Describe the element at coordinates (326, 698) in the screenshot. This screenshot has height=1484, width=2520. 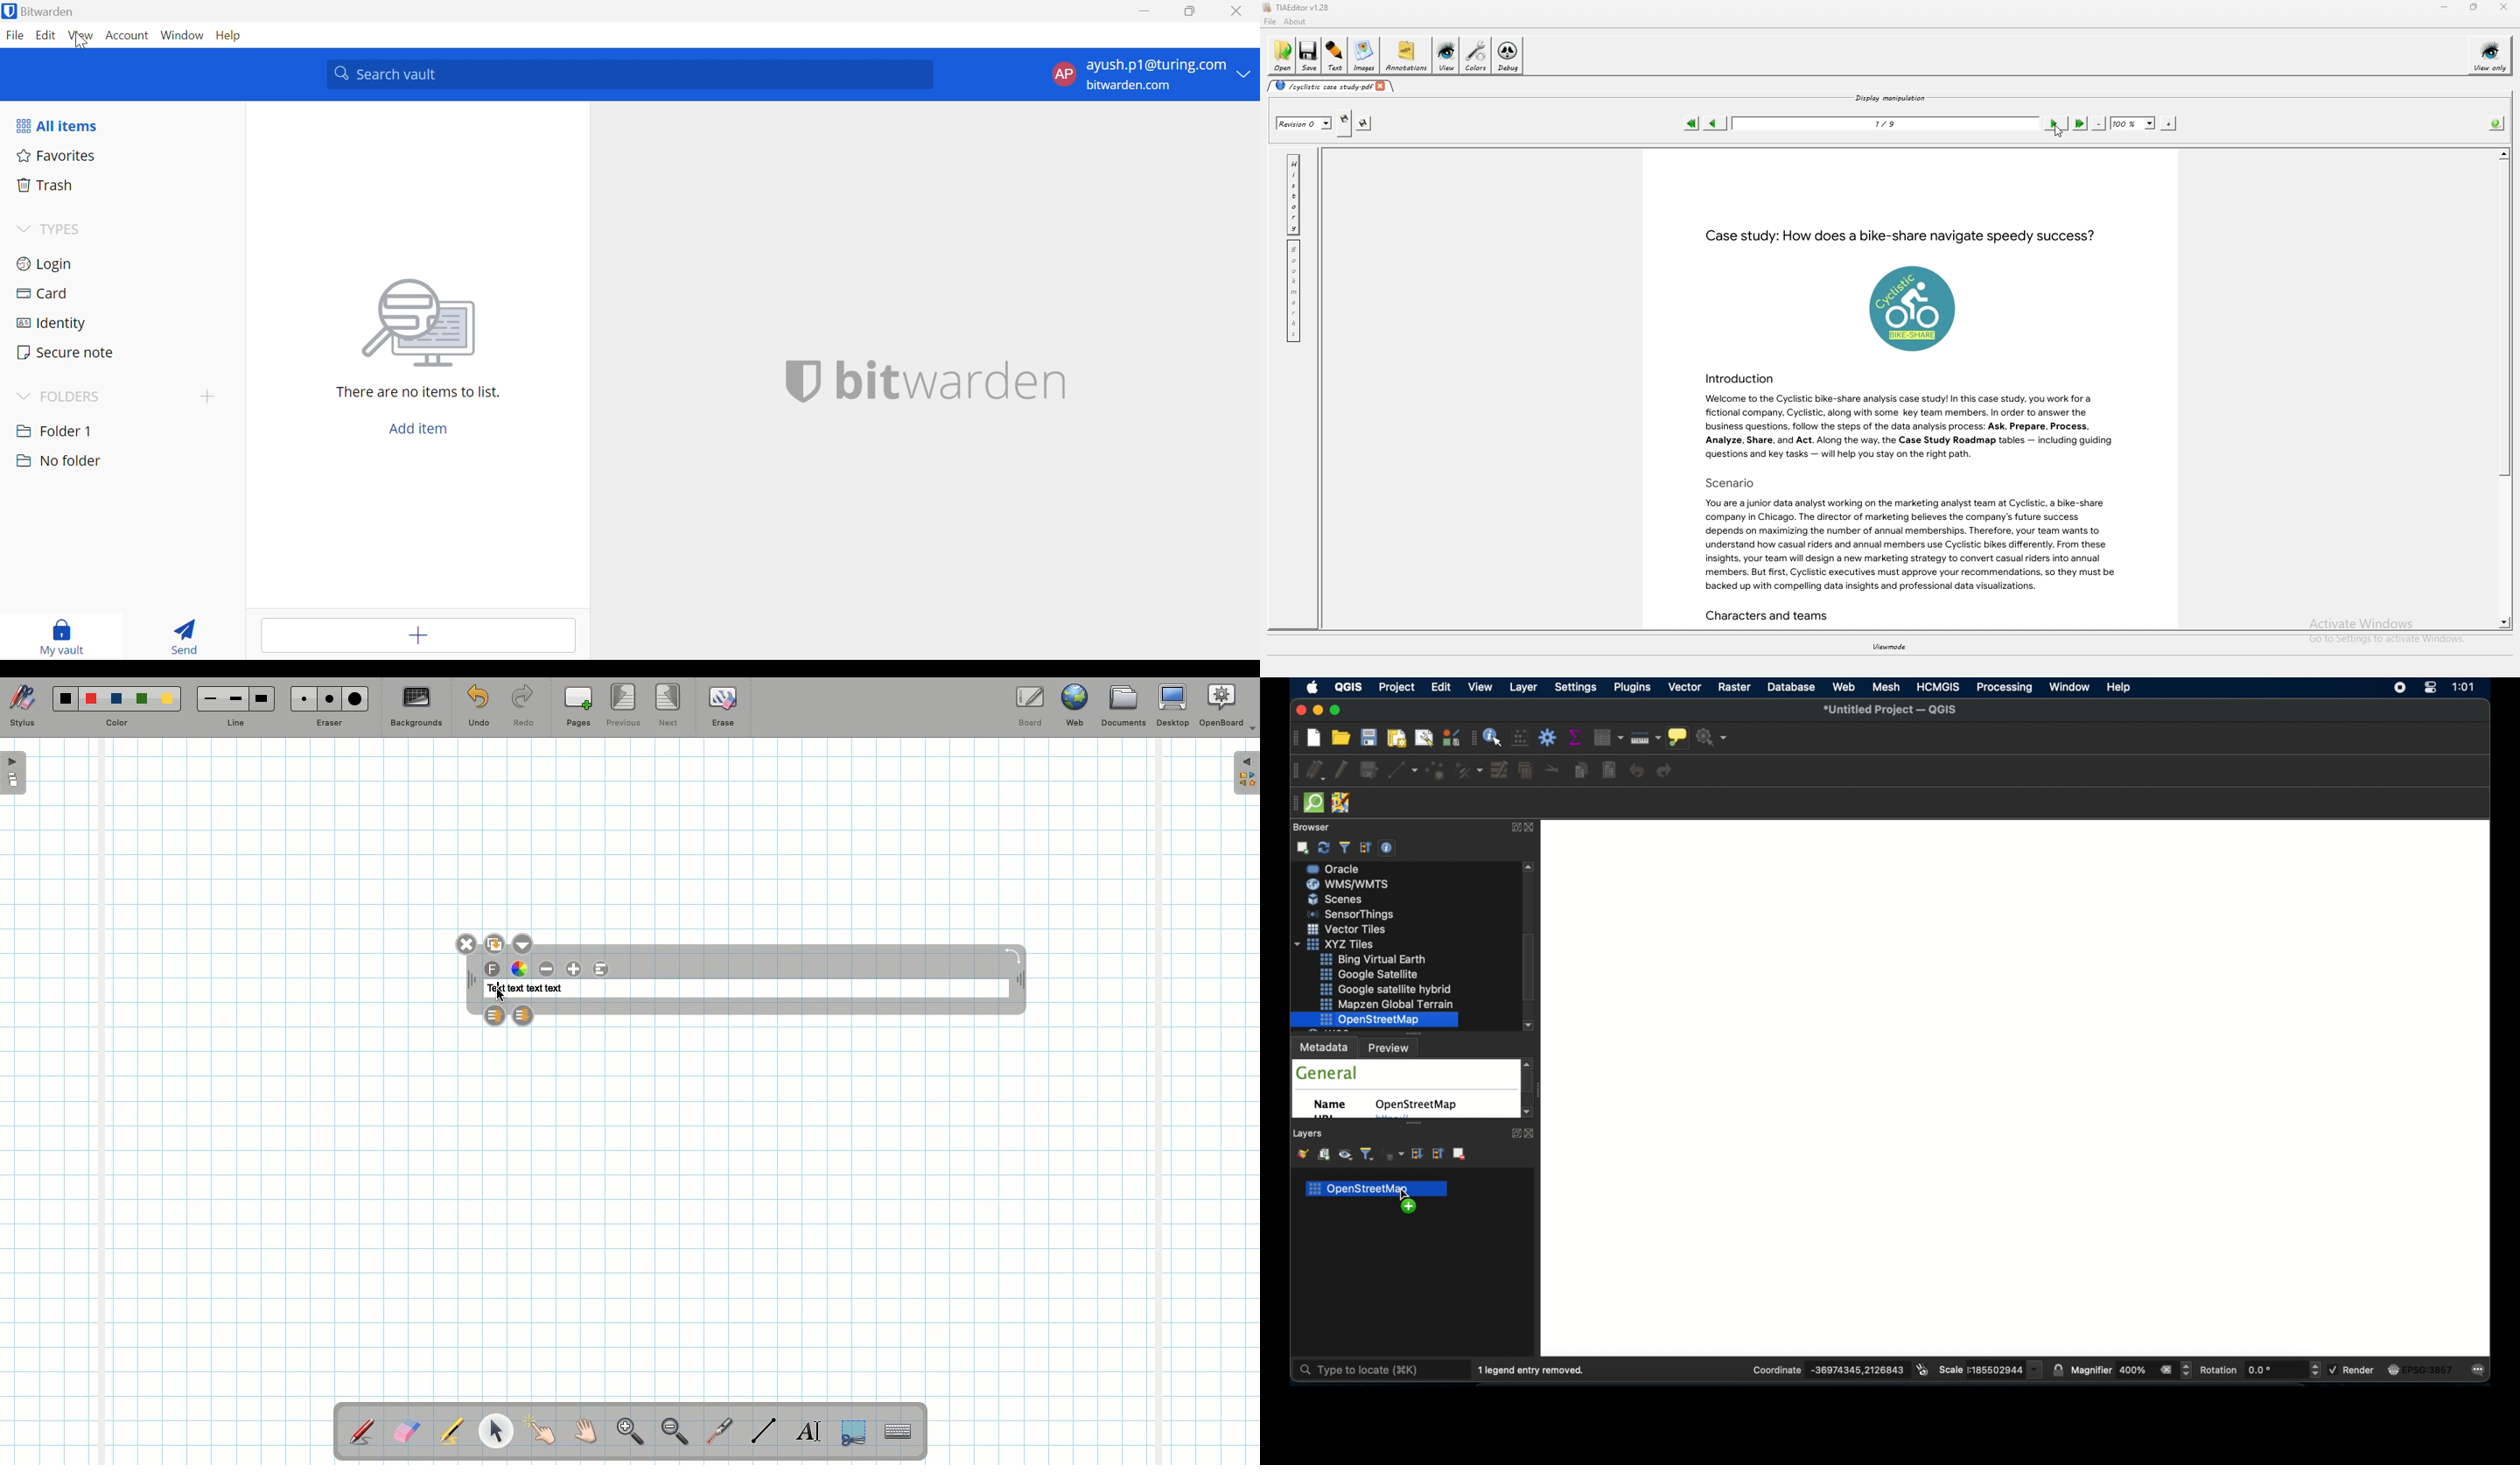
I see `Medium eraser` at that location.